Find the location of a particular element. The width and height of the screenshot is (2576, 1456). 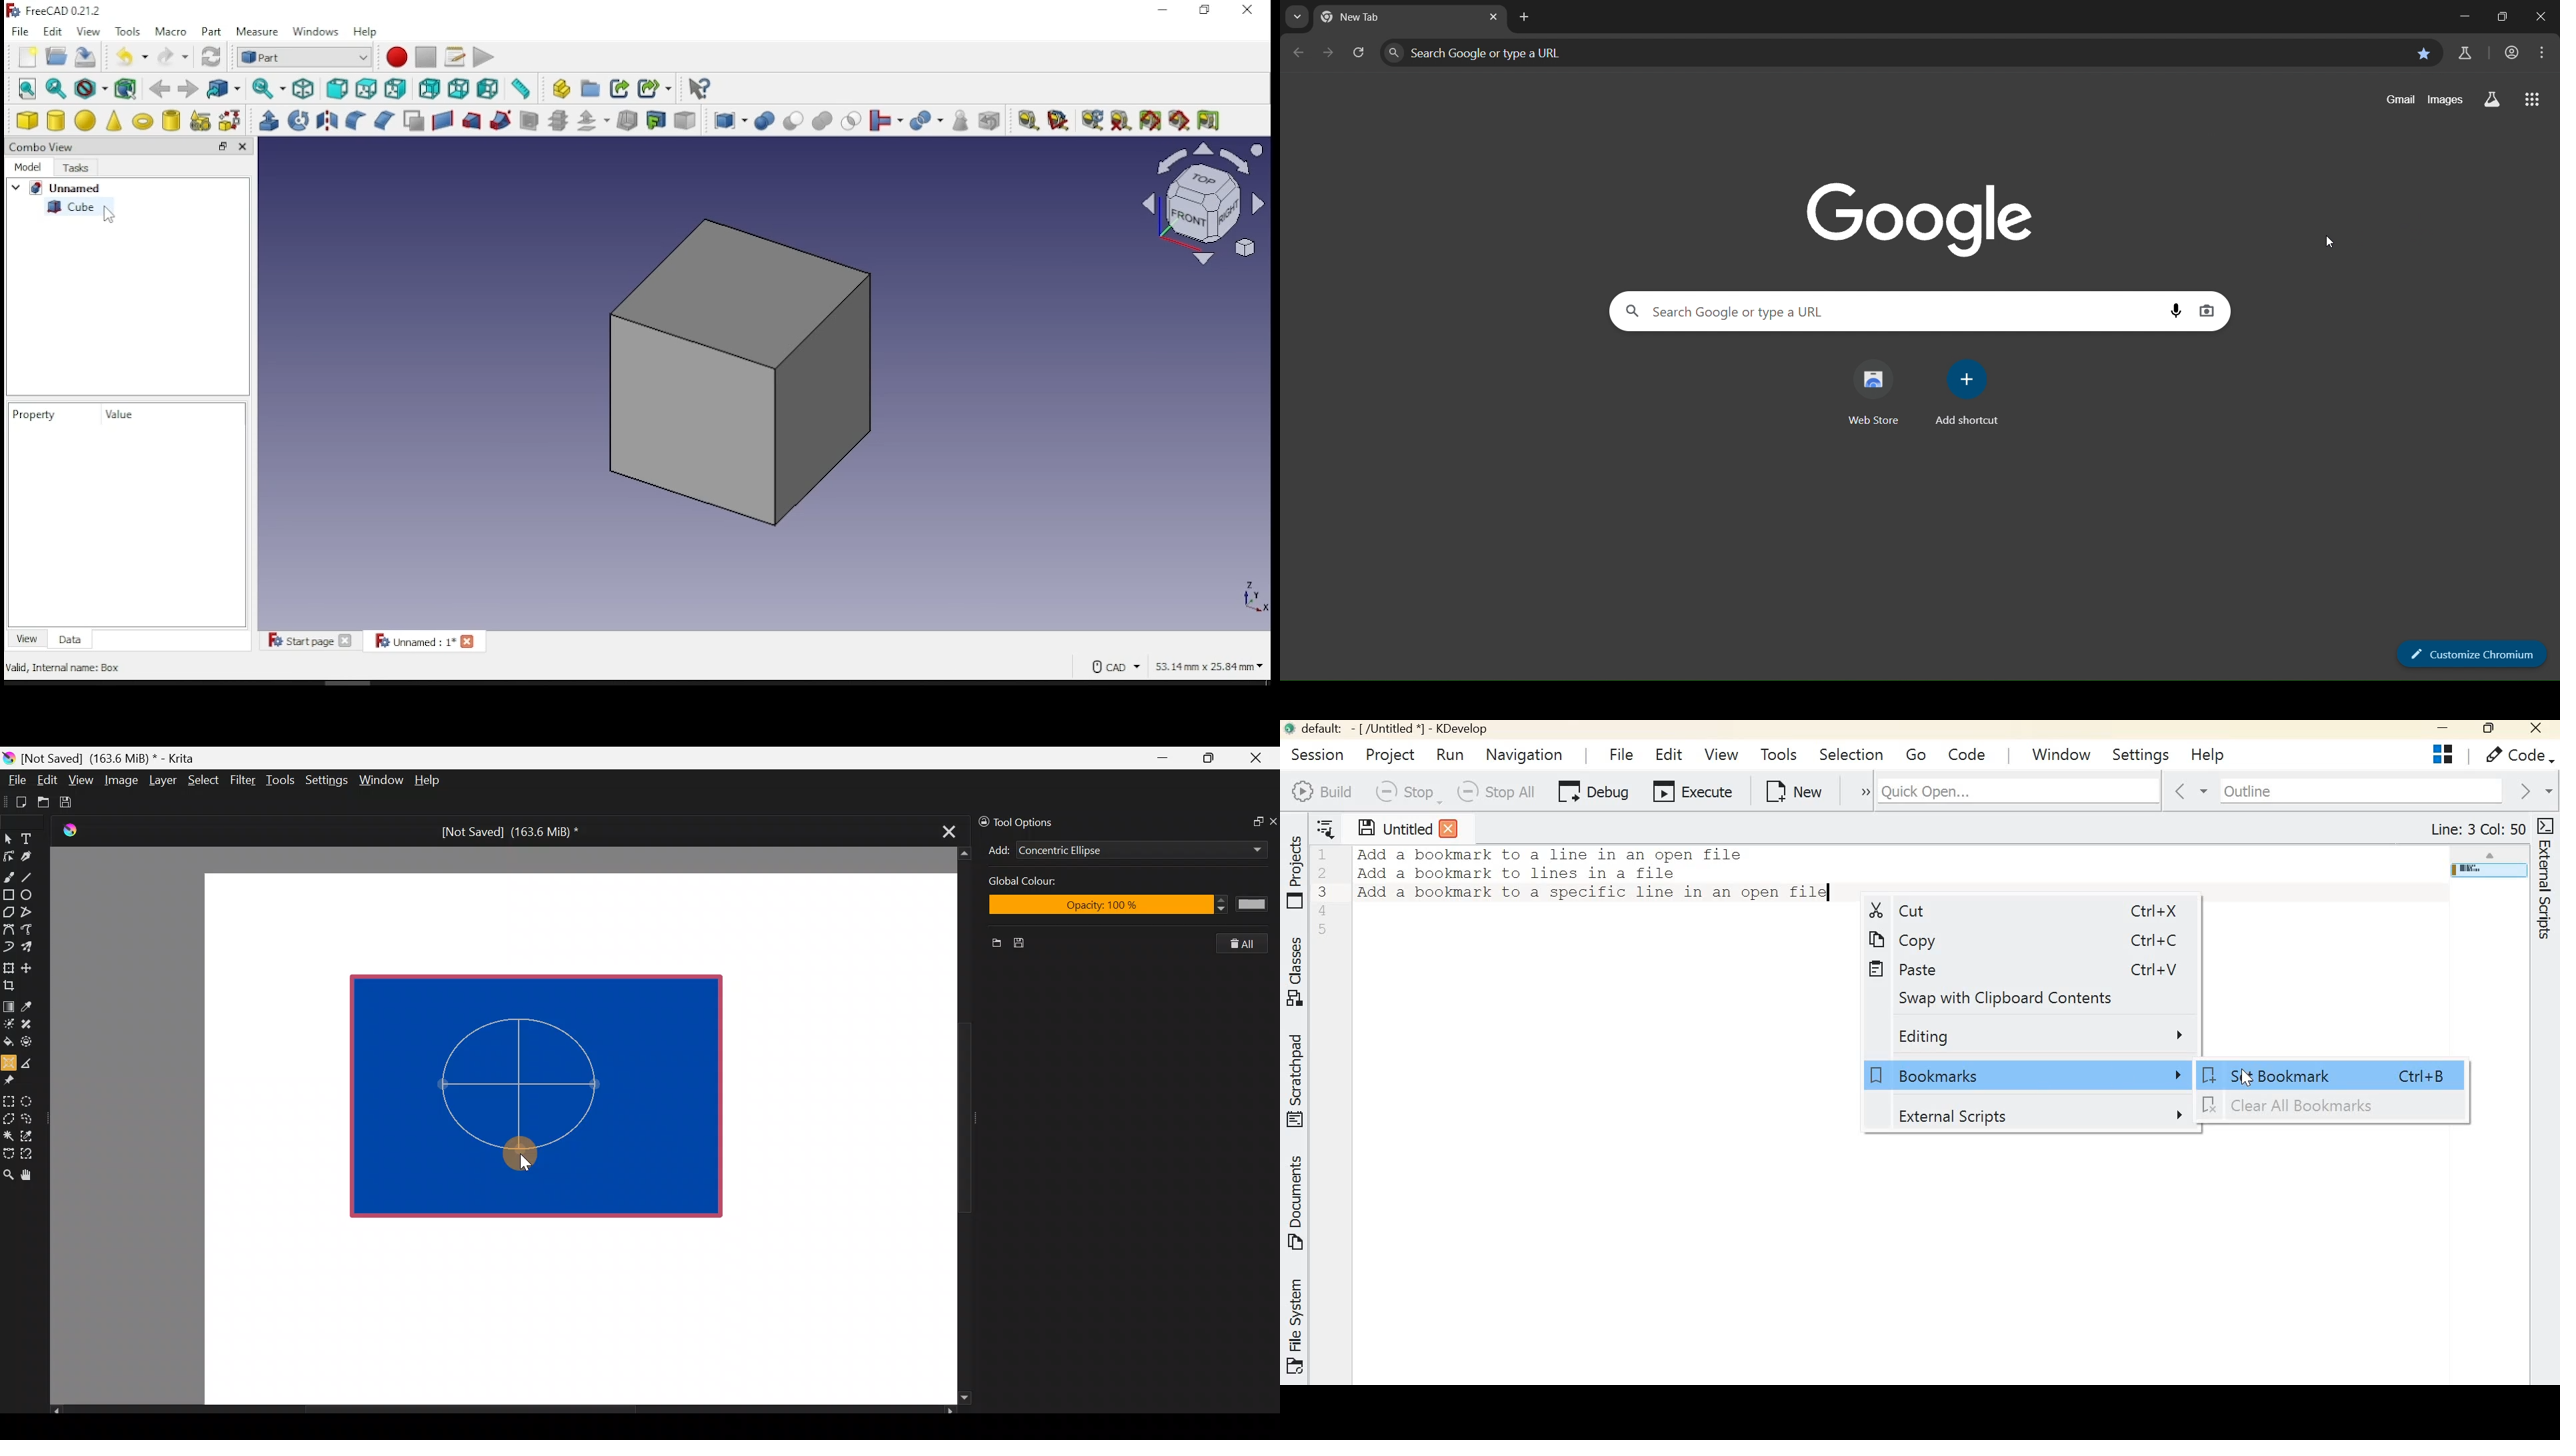

extrude is located at coordinates (269, 121).